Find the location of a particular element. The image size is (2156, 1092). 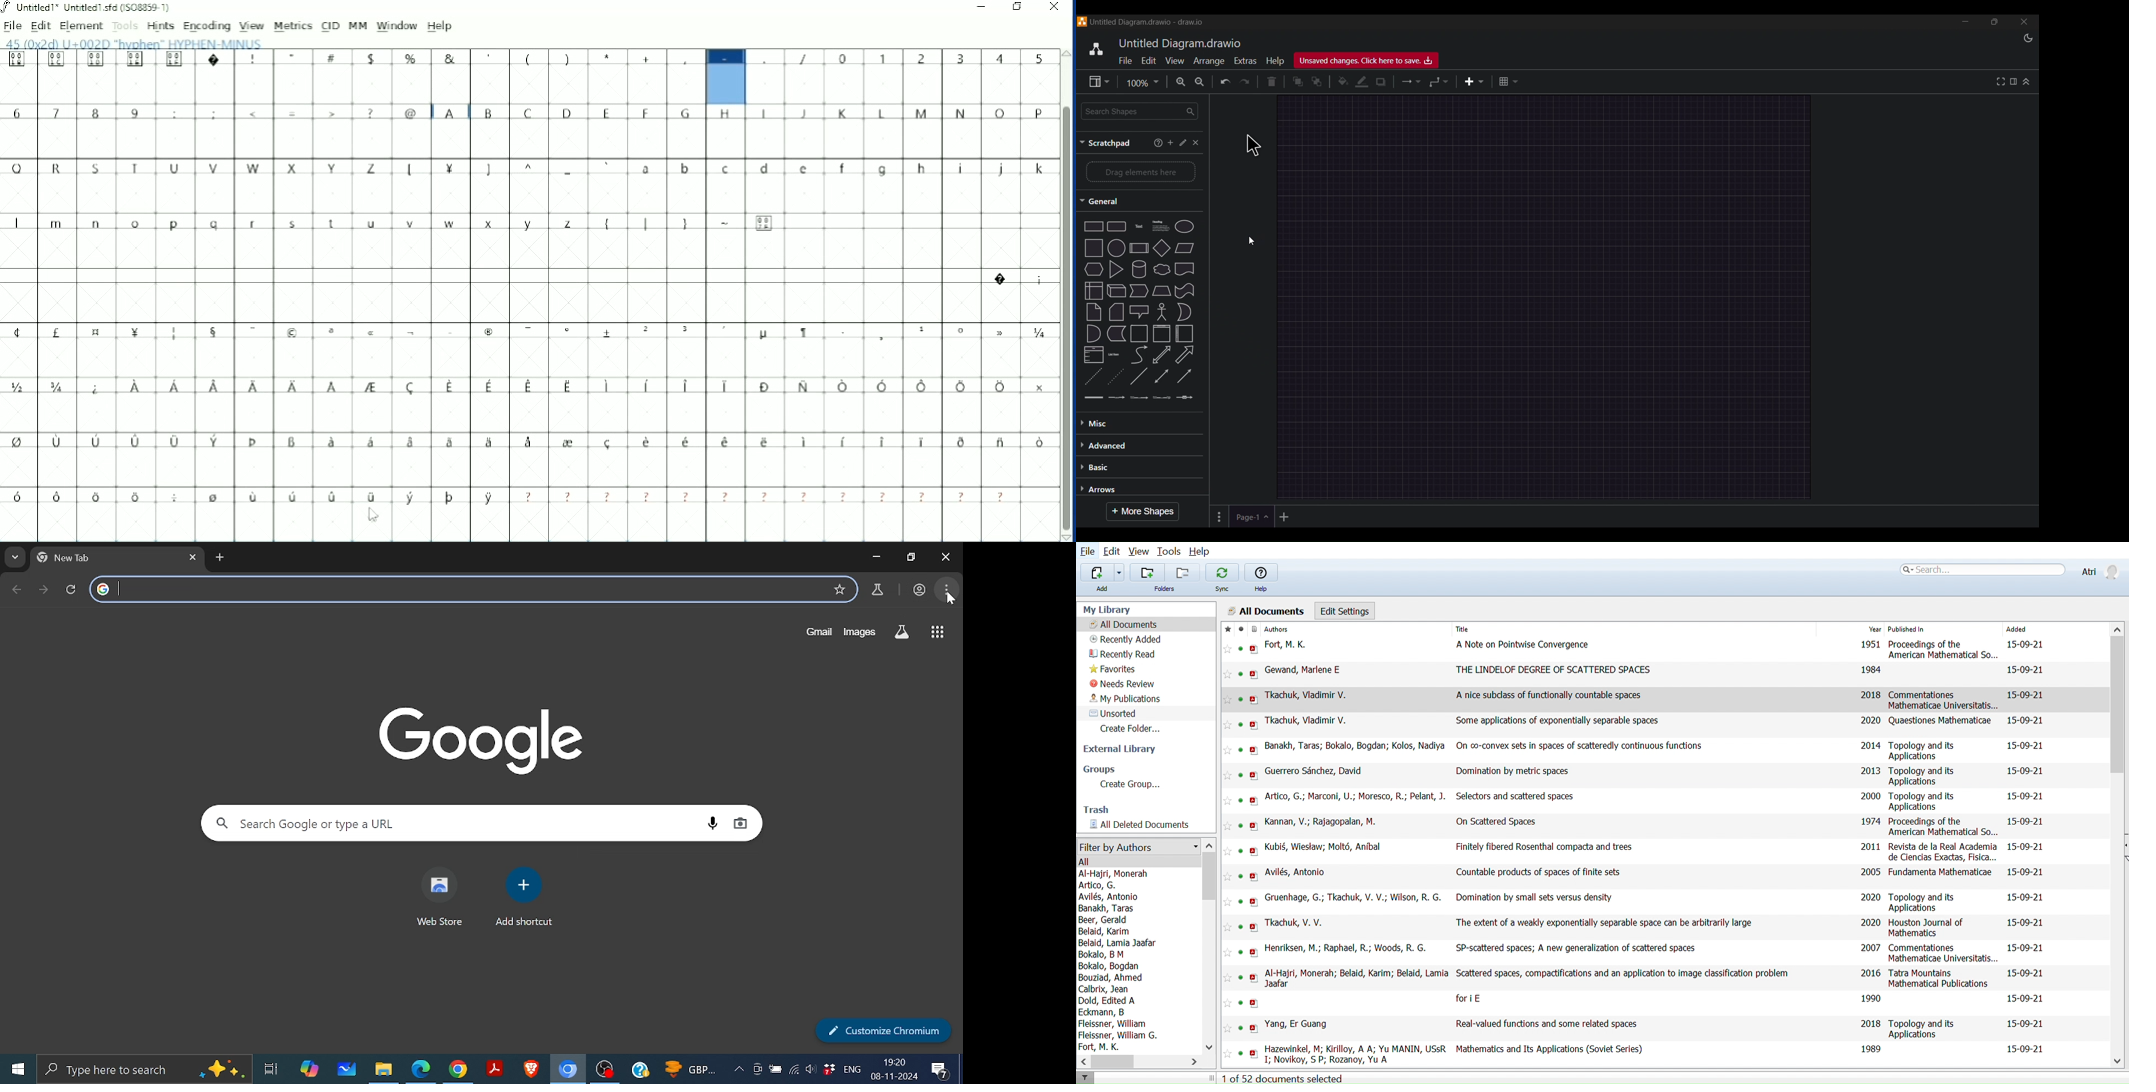

Real-valued functions and some related spaces is located at coordinates (1546, 1024).